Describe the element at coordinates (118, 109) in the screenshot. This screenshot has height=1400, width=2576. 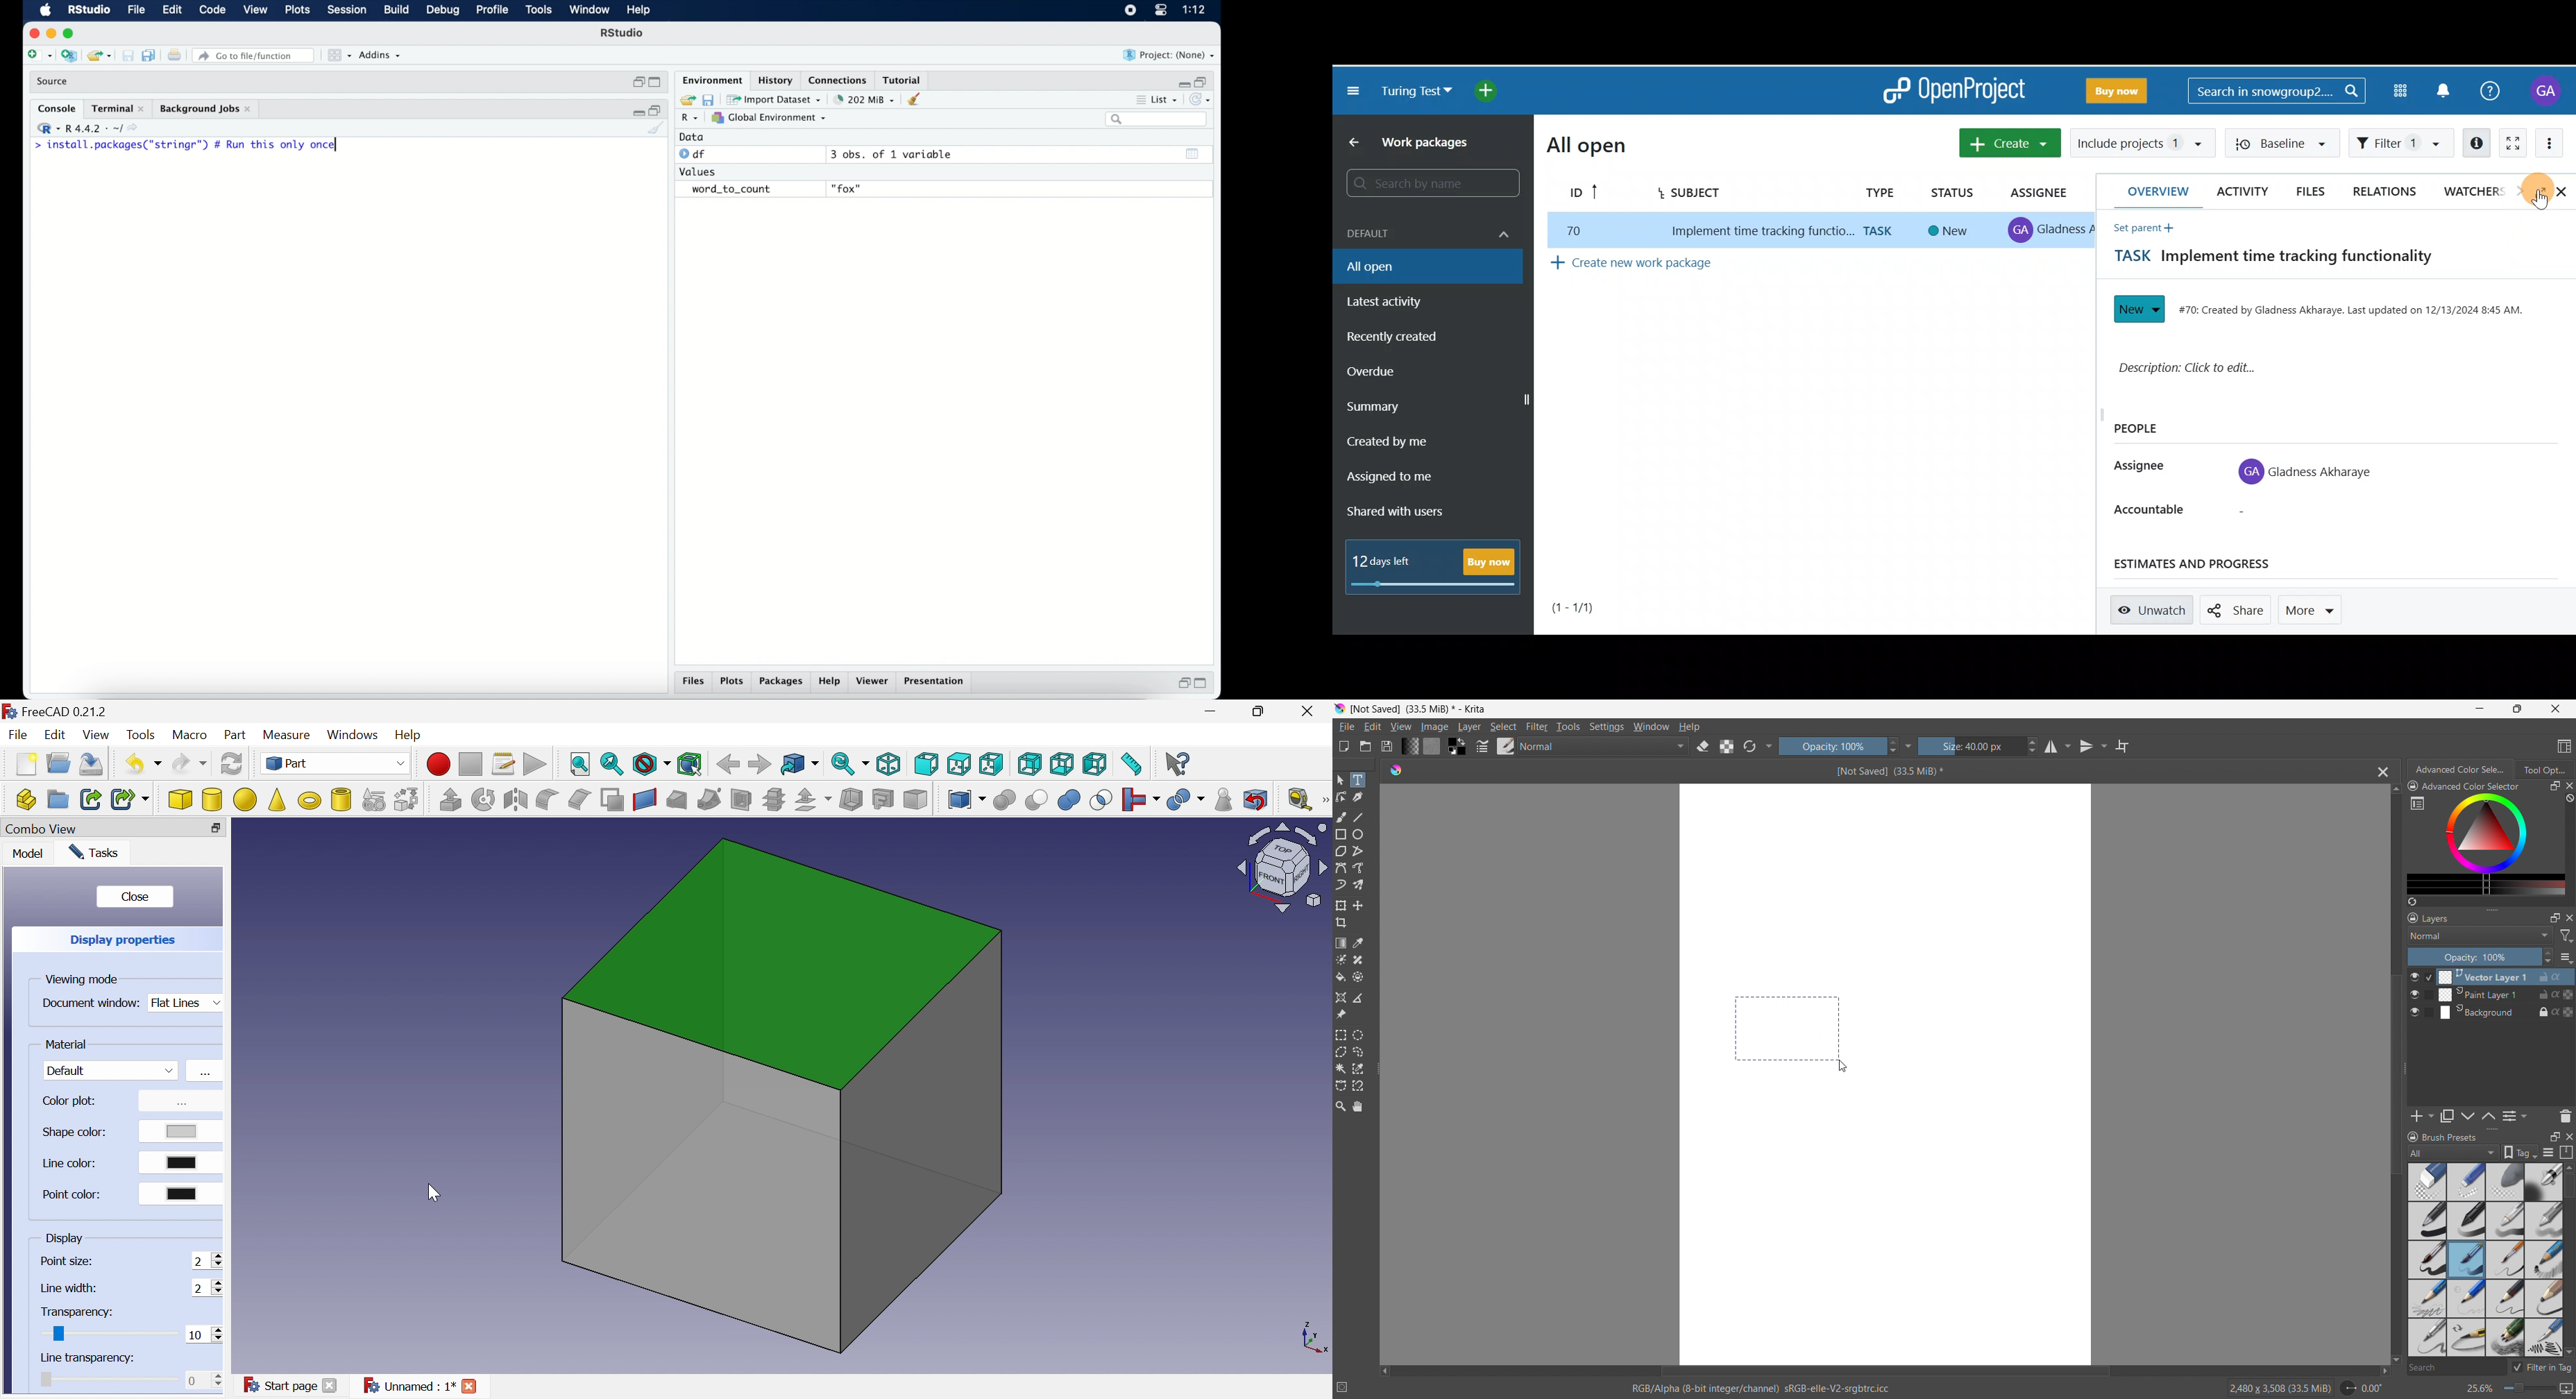
I see `terminal` at that location.